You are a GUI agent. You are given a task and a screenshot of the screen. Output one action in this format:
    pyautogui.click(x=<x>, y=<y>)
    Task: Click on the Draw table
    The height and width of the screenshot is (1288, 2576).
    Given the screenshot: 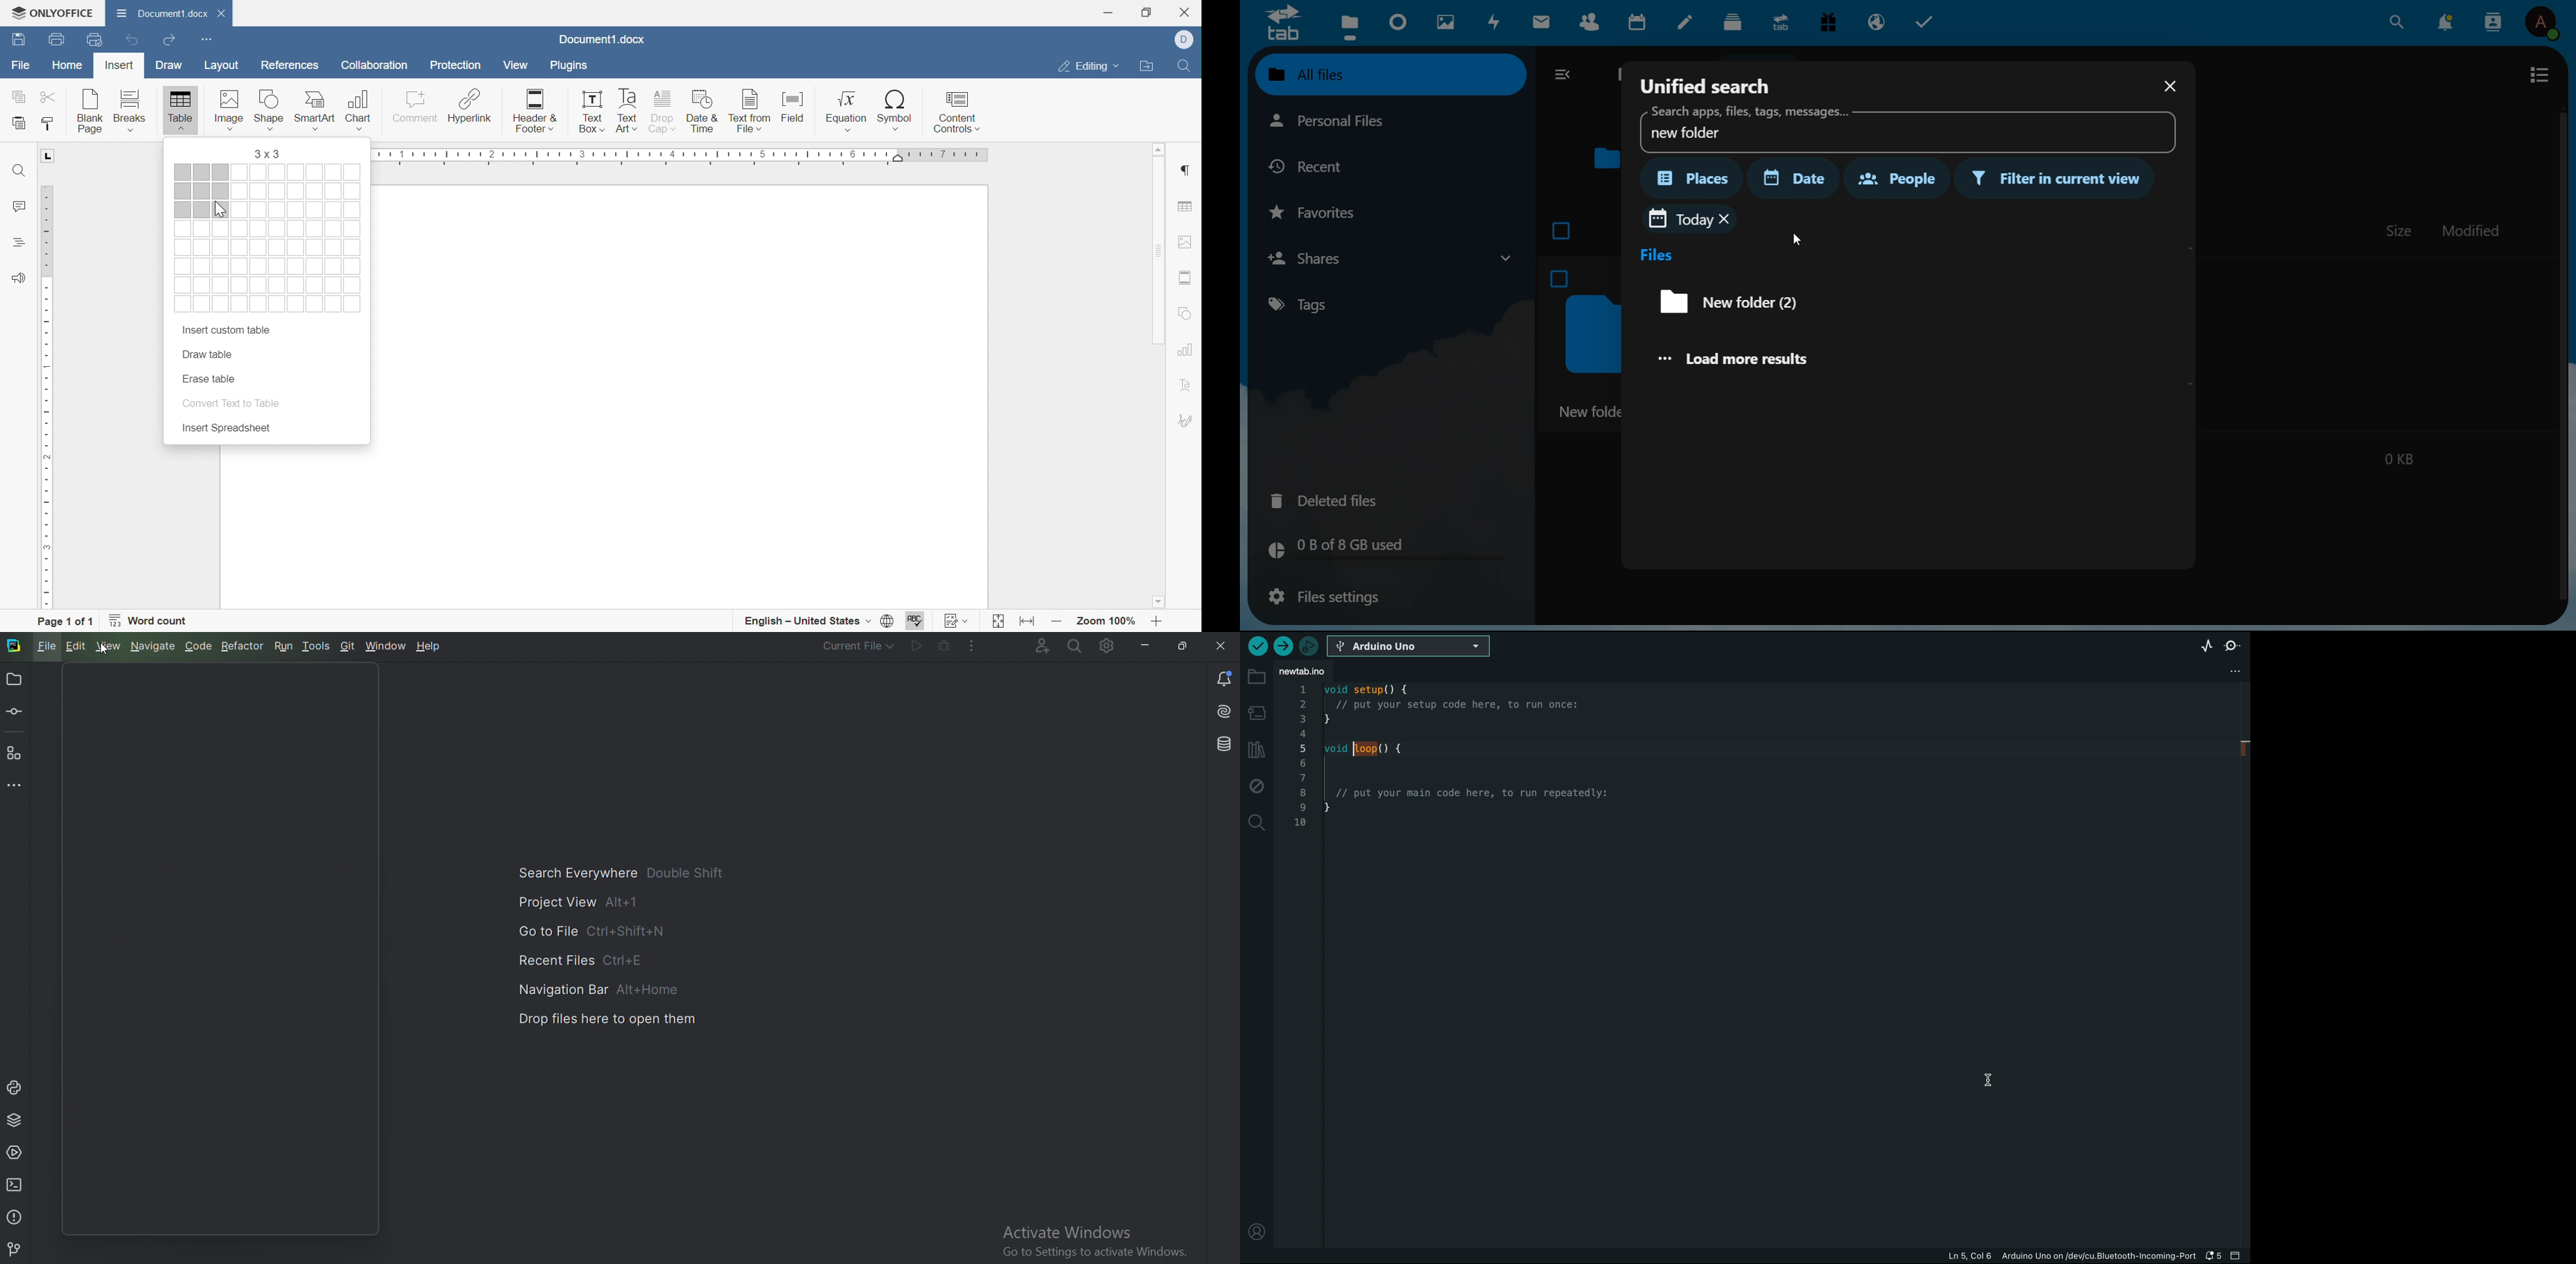 What is the action you would take?
    pyautogui.click(x=209, y=354)
    